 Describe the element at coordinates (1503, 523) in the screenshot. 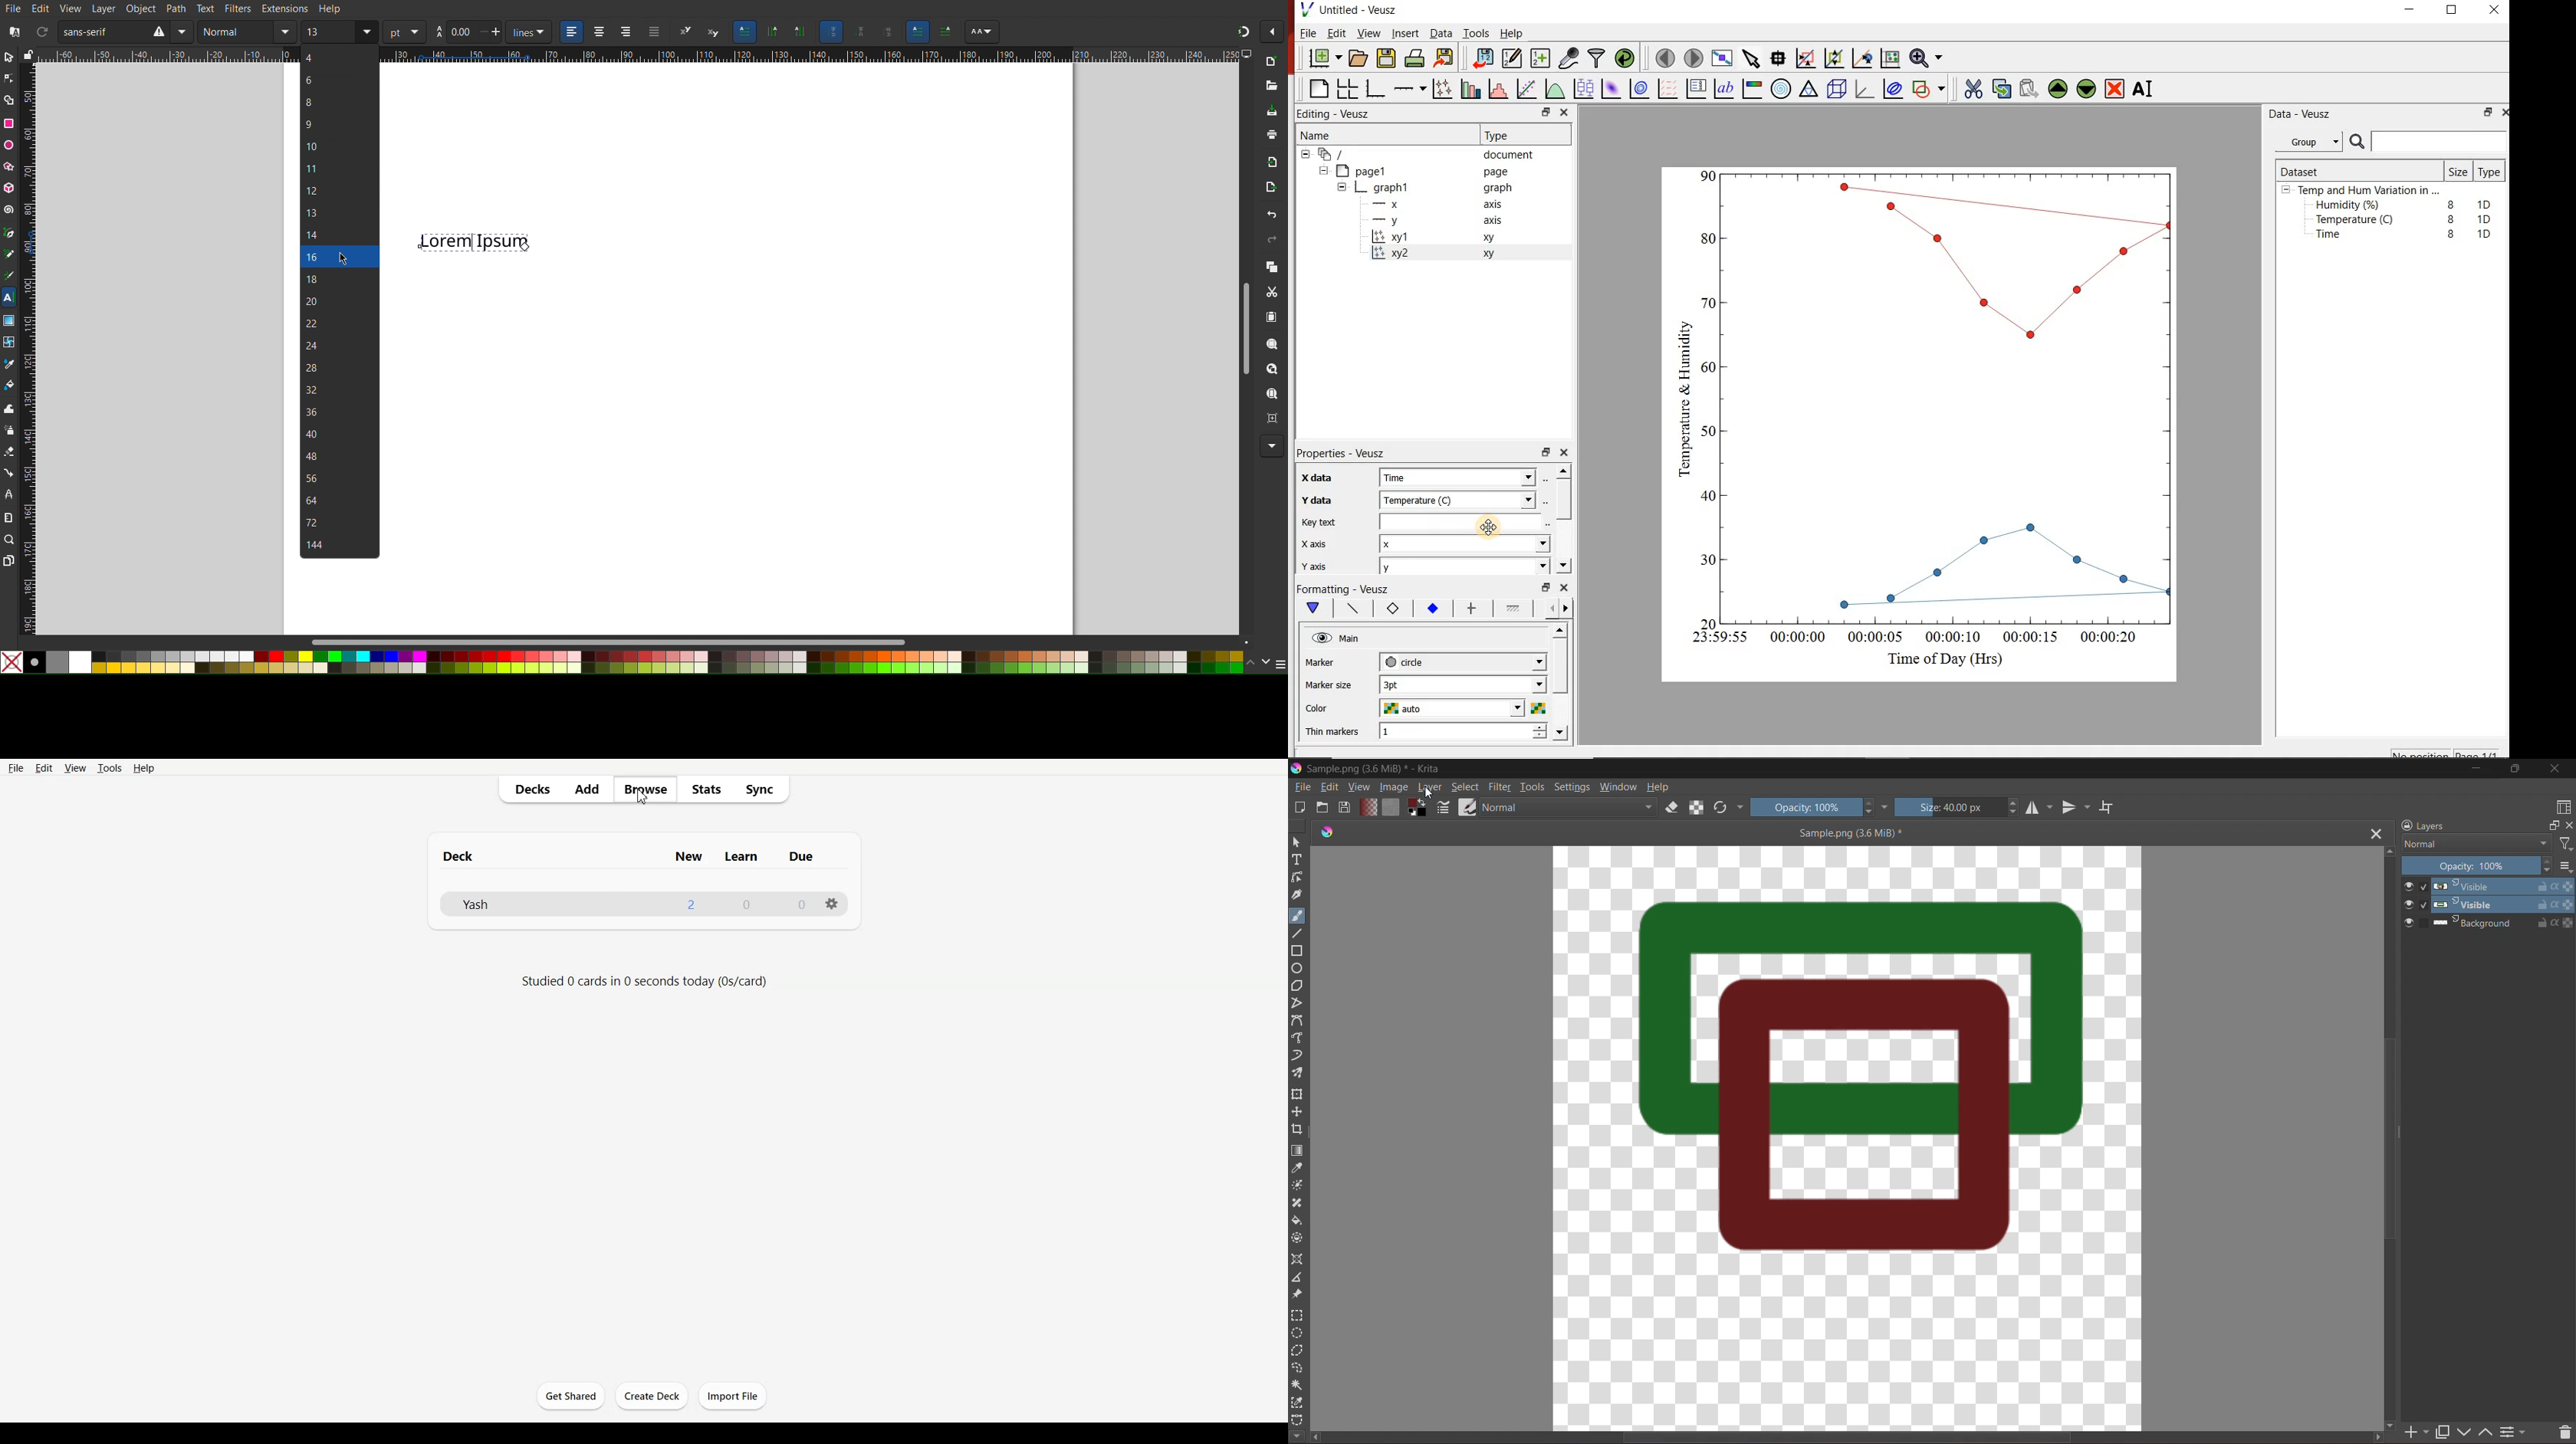

I see `Cursor` at that location.